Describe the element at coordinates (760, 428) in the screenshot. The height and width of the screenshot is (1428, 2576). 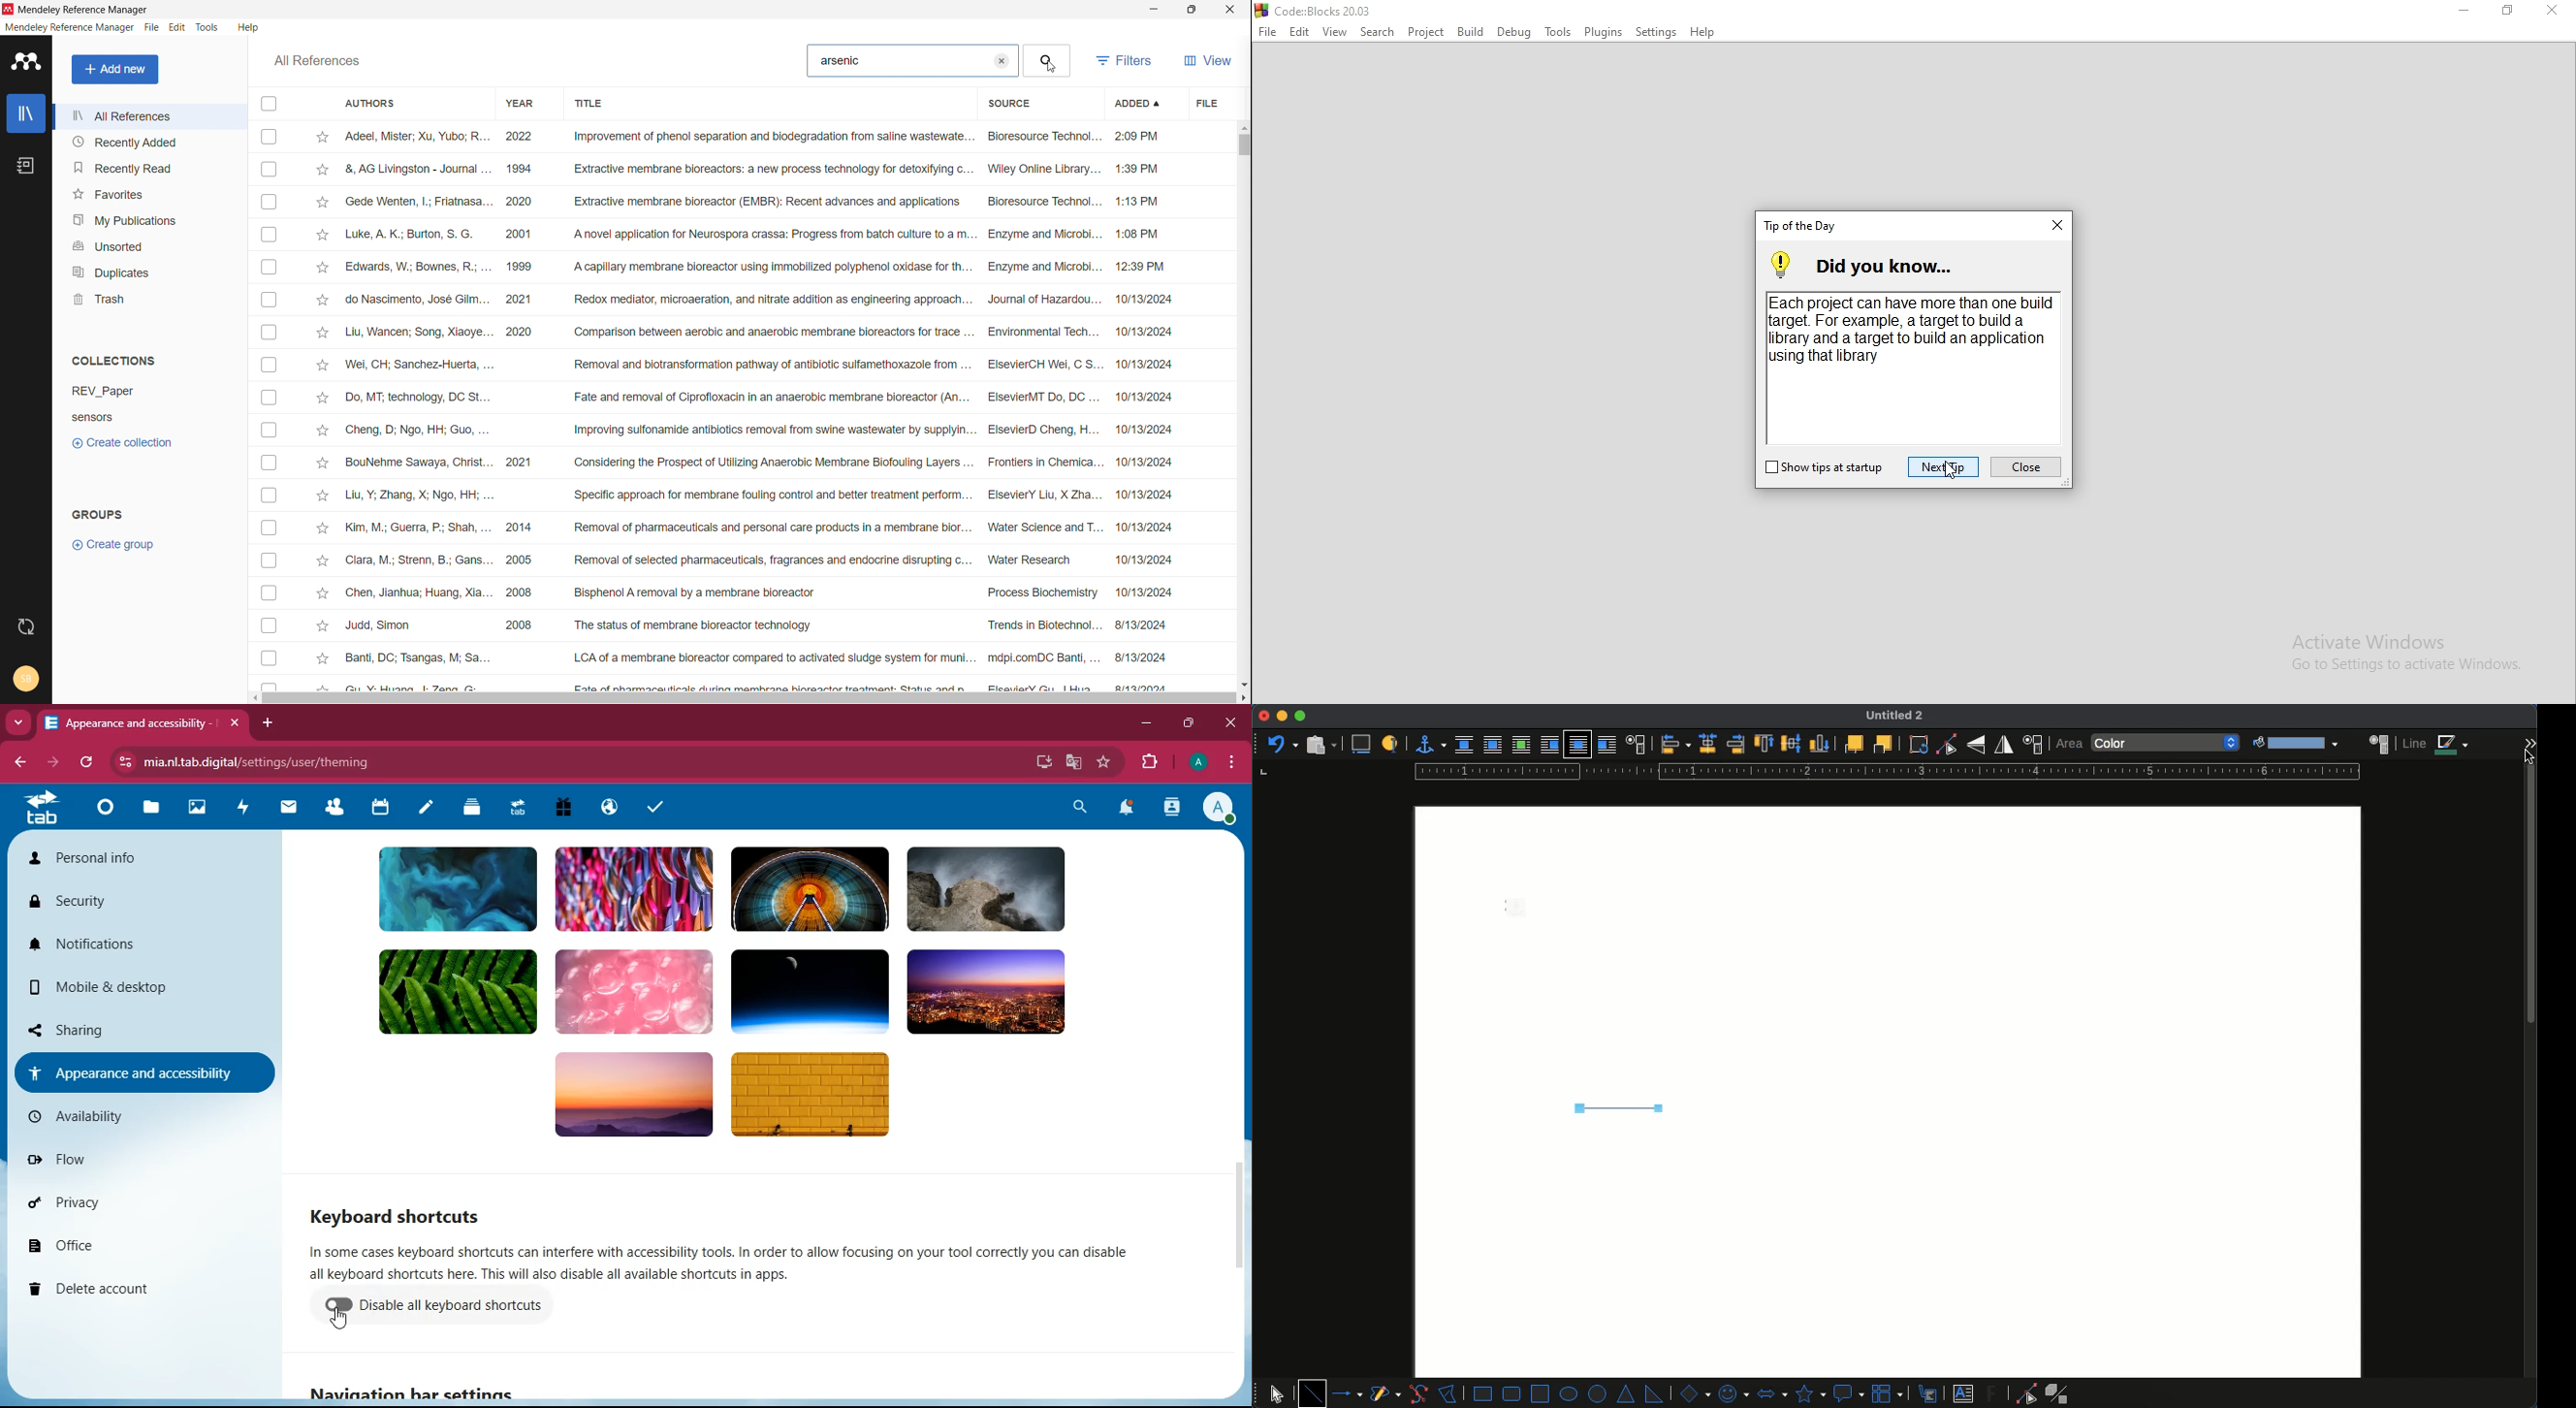
I see `Cheng, D; Ngo, HH; Guo, ... Improving sulfonamide antibiotics removal from swine wastewater by supplyin... ElsevierD Cheng, H... 10/13/2024` at that location.